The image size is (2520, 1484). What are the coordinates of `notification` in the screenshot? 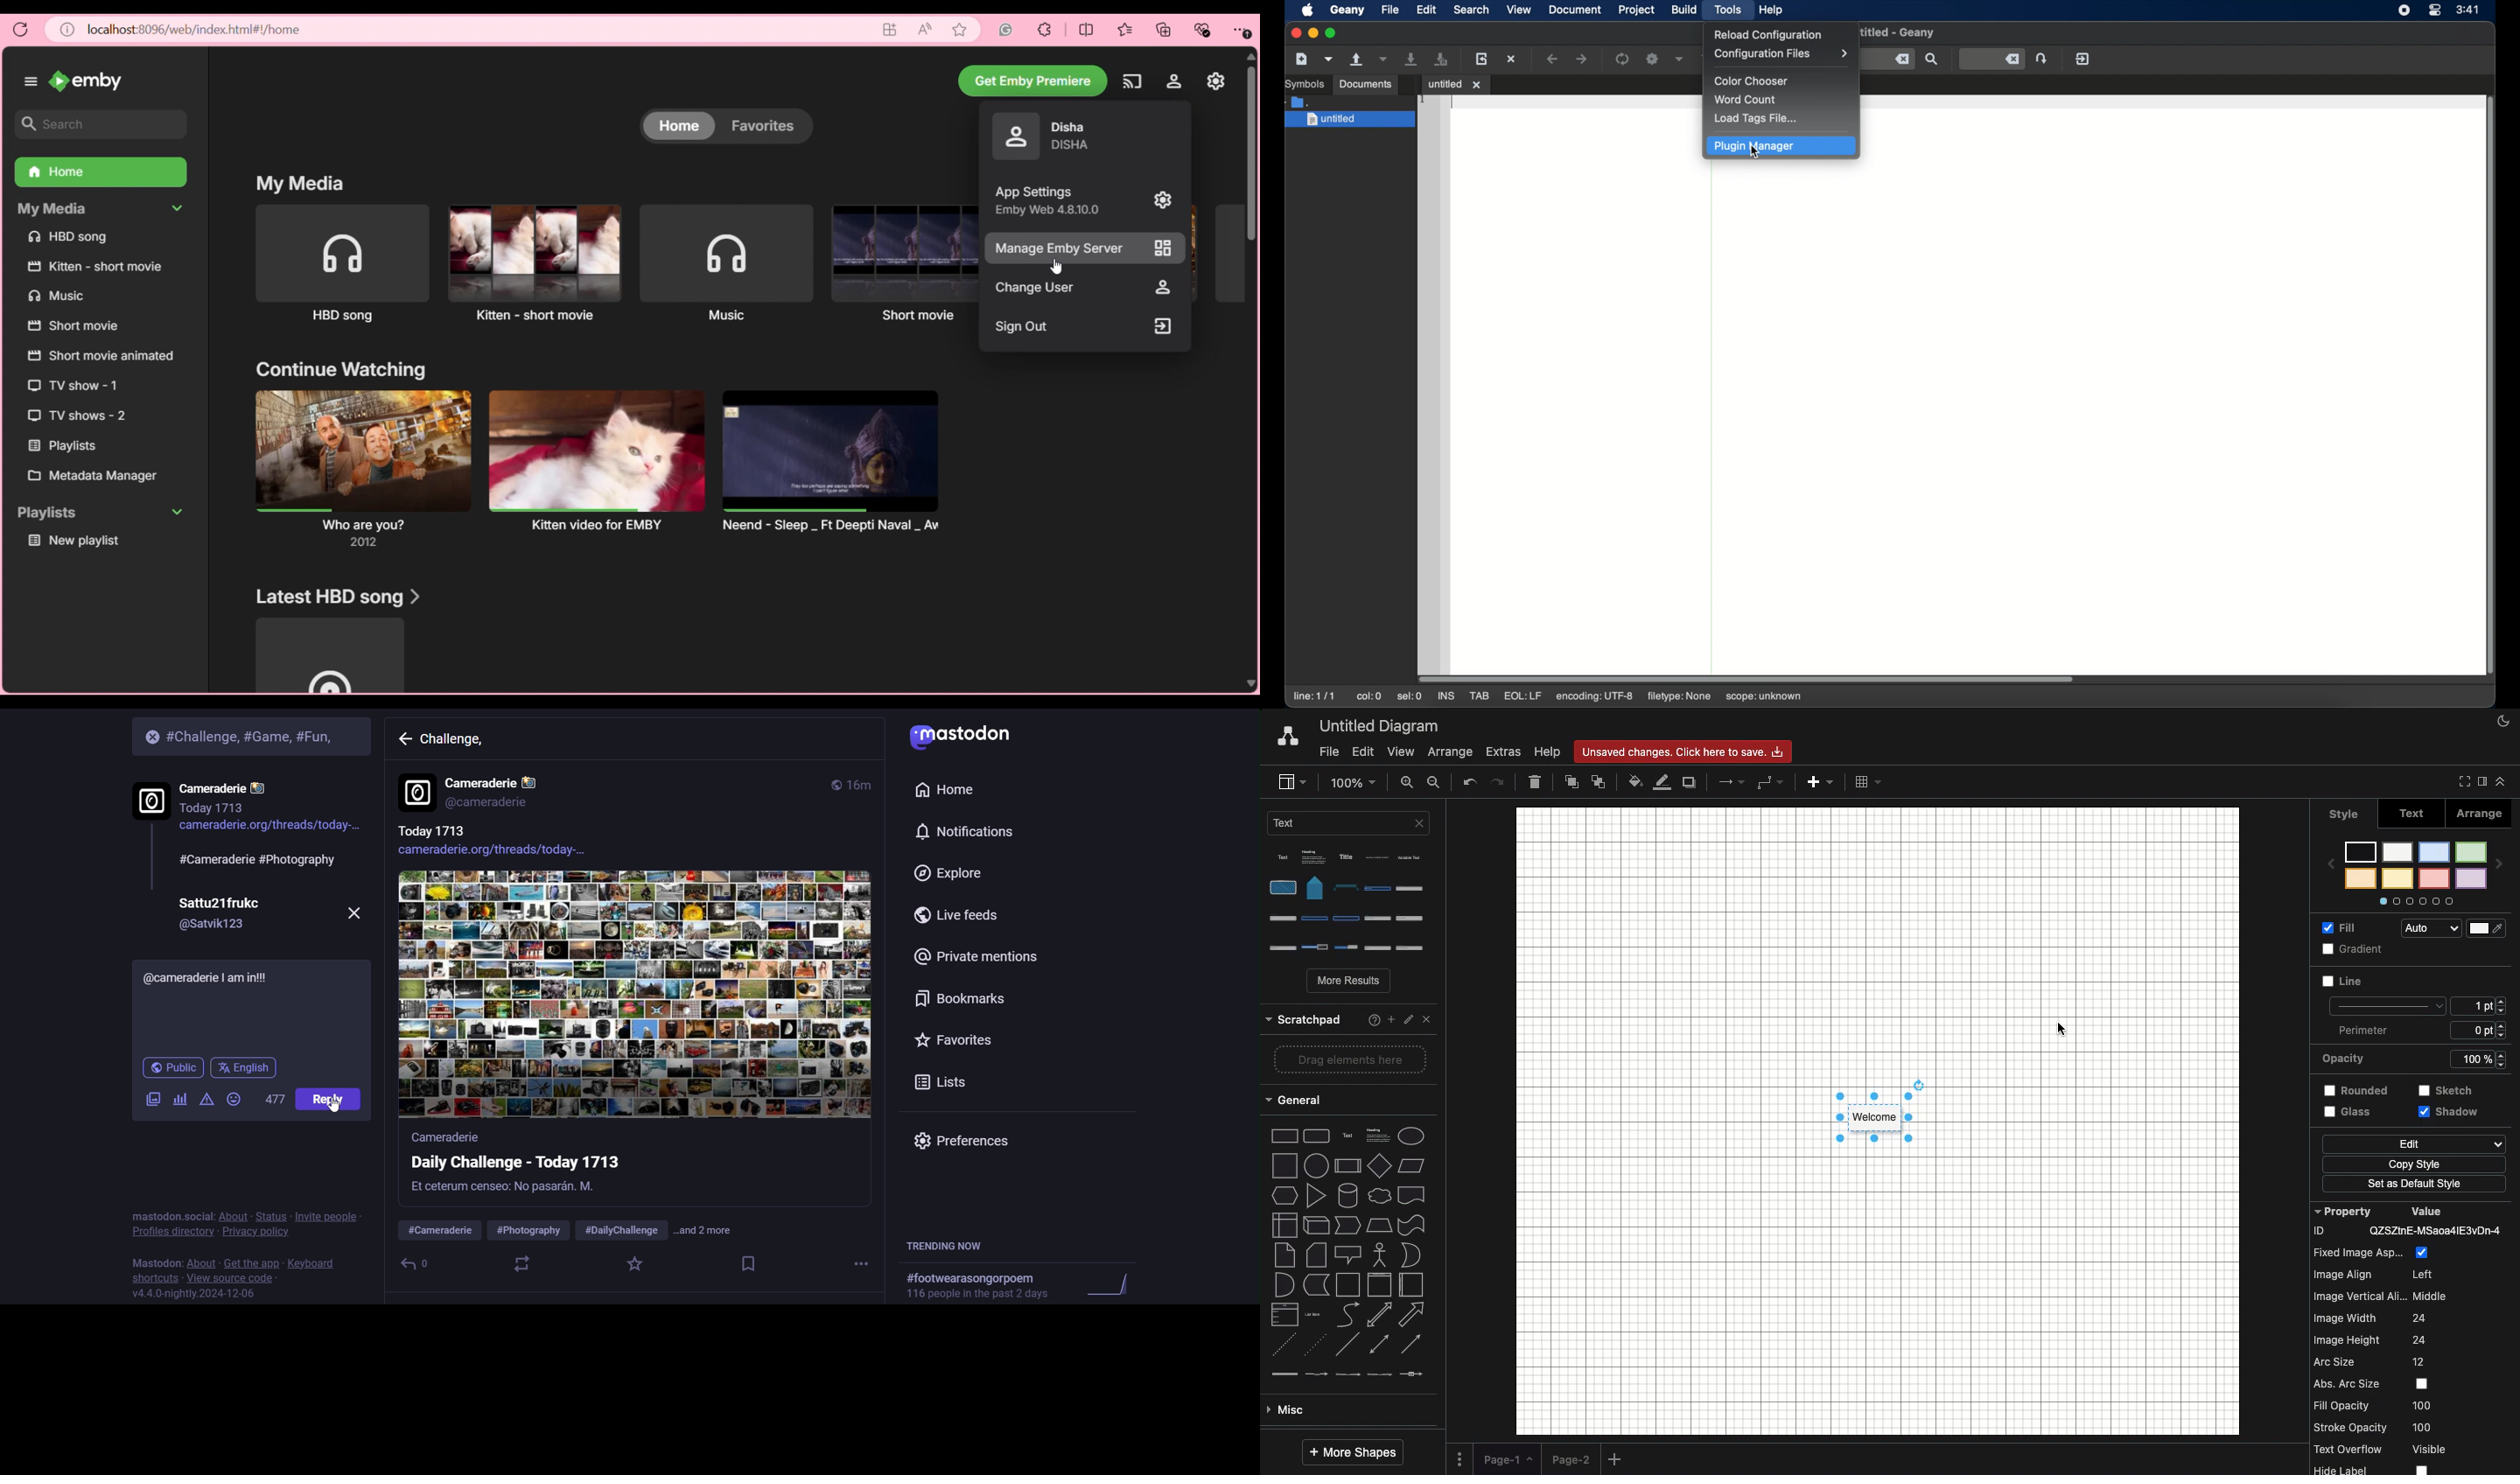 It's located at (961, 832).